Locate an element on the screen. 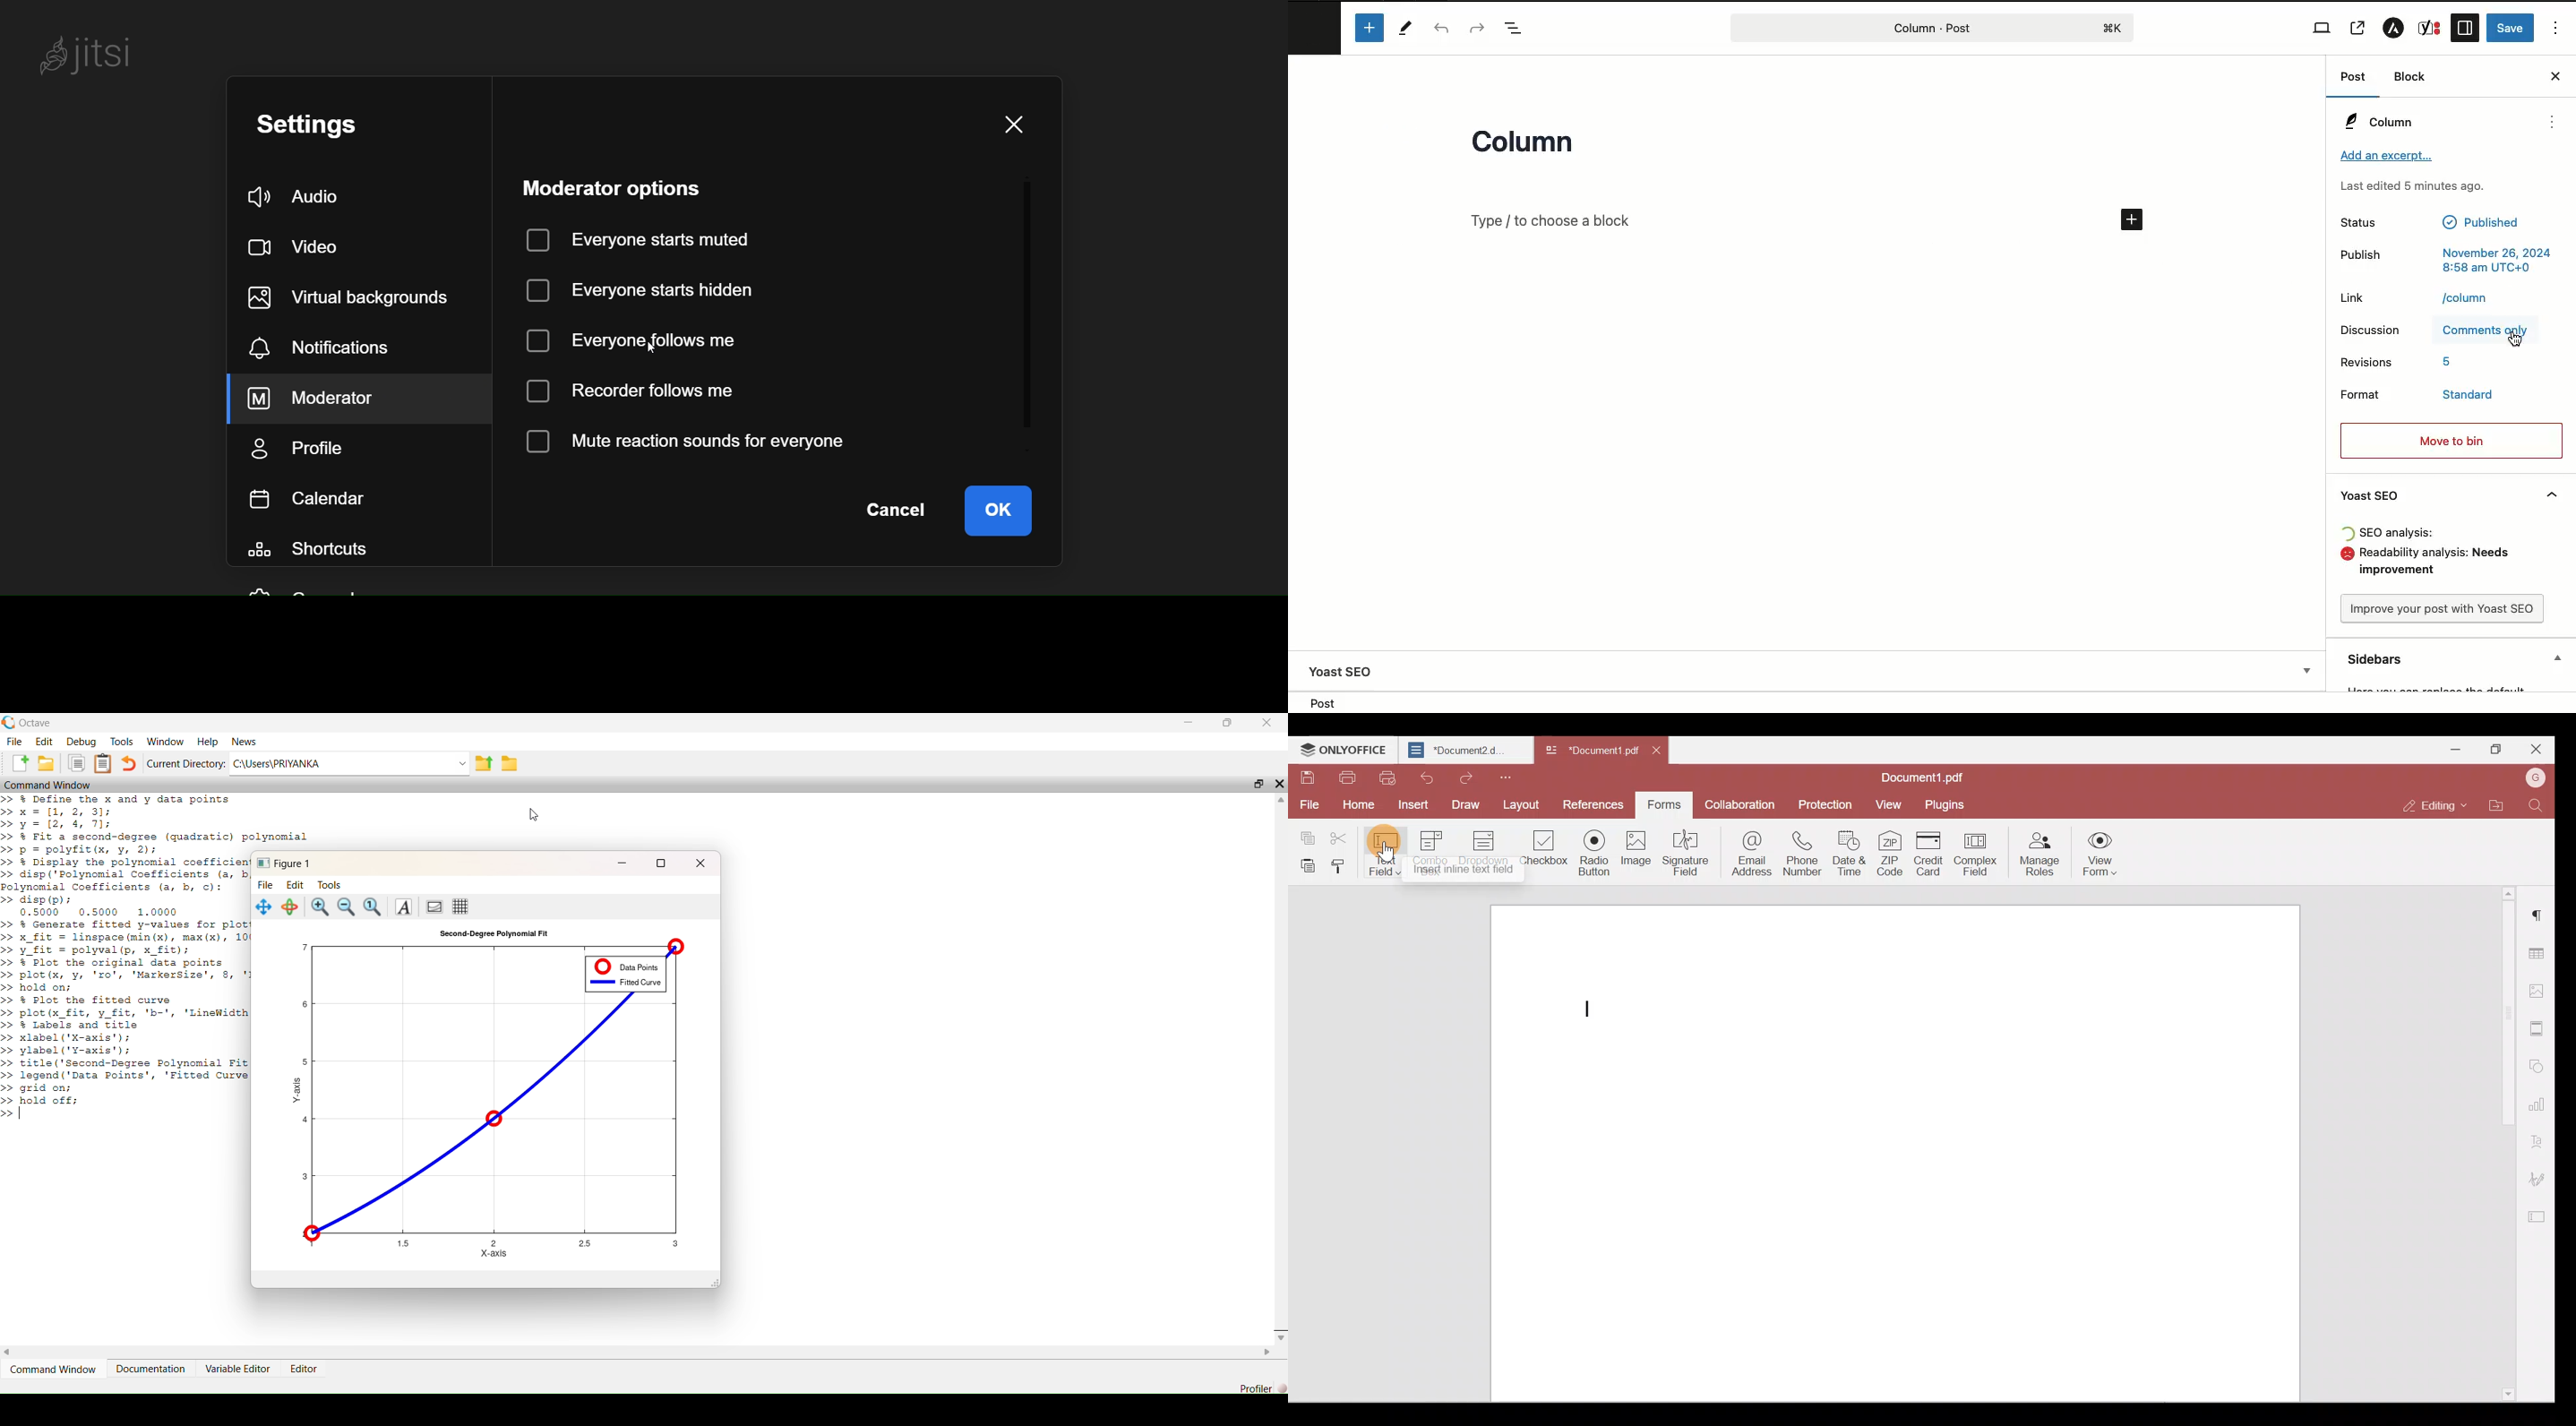 The height and width of the screenshot is (1428, 2576). Editor is located at coordinates (305, 1370).